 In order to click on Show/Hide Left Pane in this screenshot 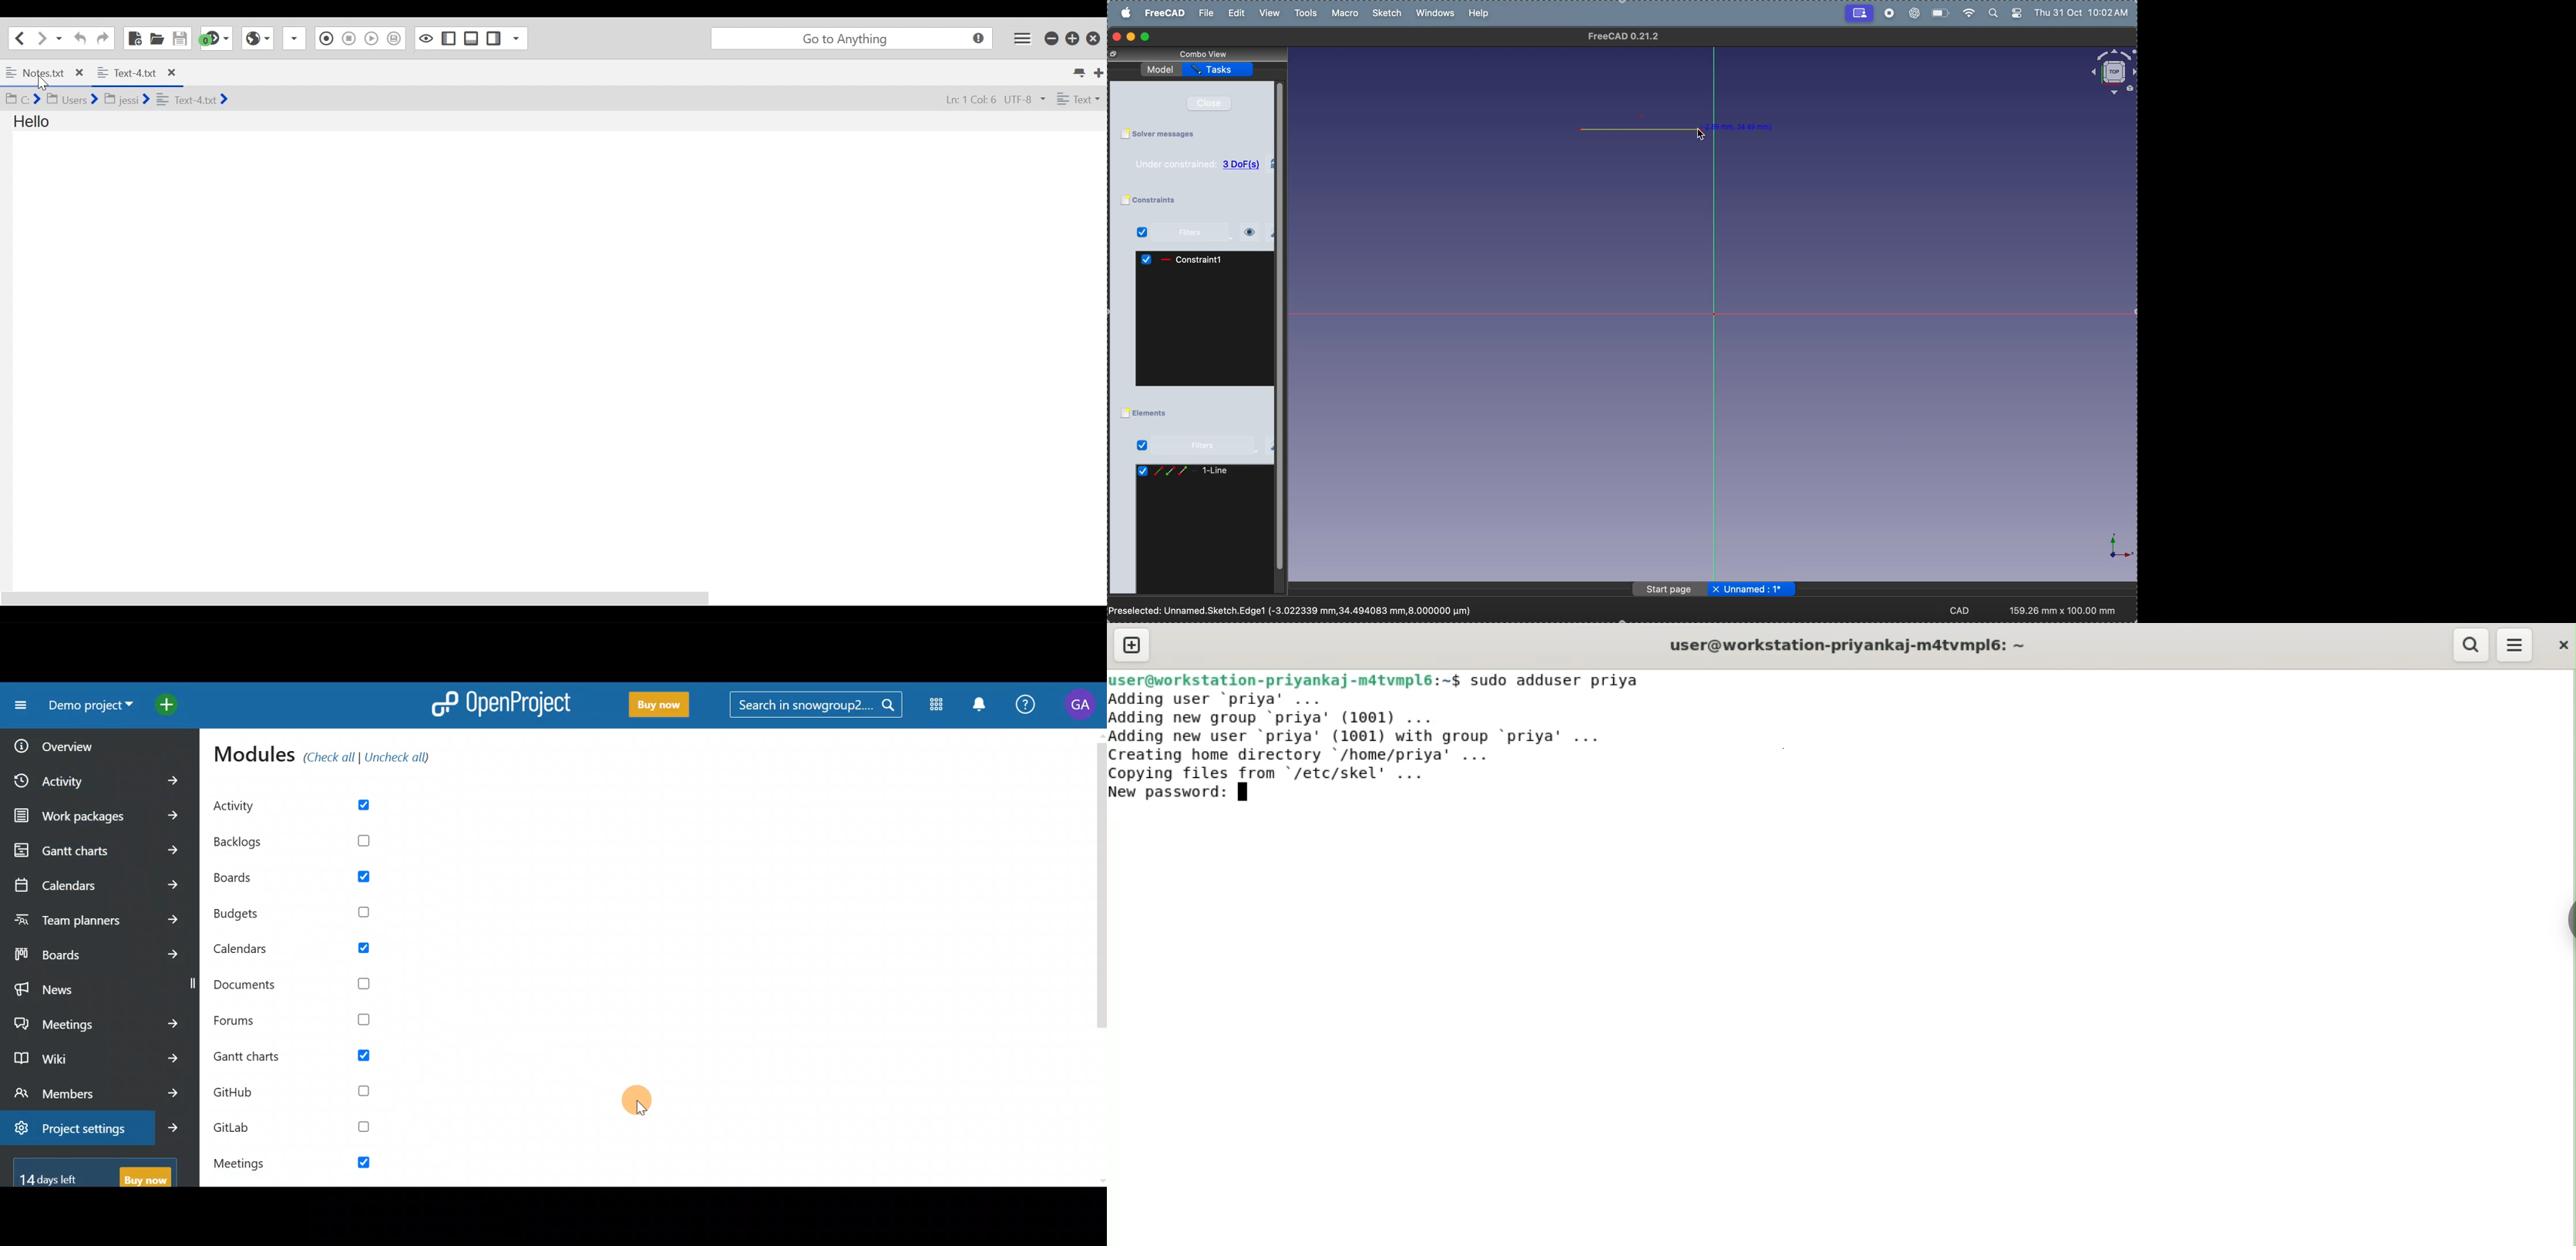, I will do `click(447, 38)`.